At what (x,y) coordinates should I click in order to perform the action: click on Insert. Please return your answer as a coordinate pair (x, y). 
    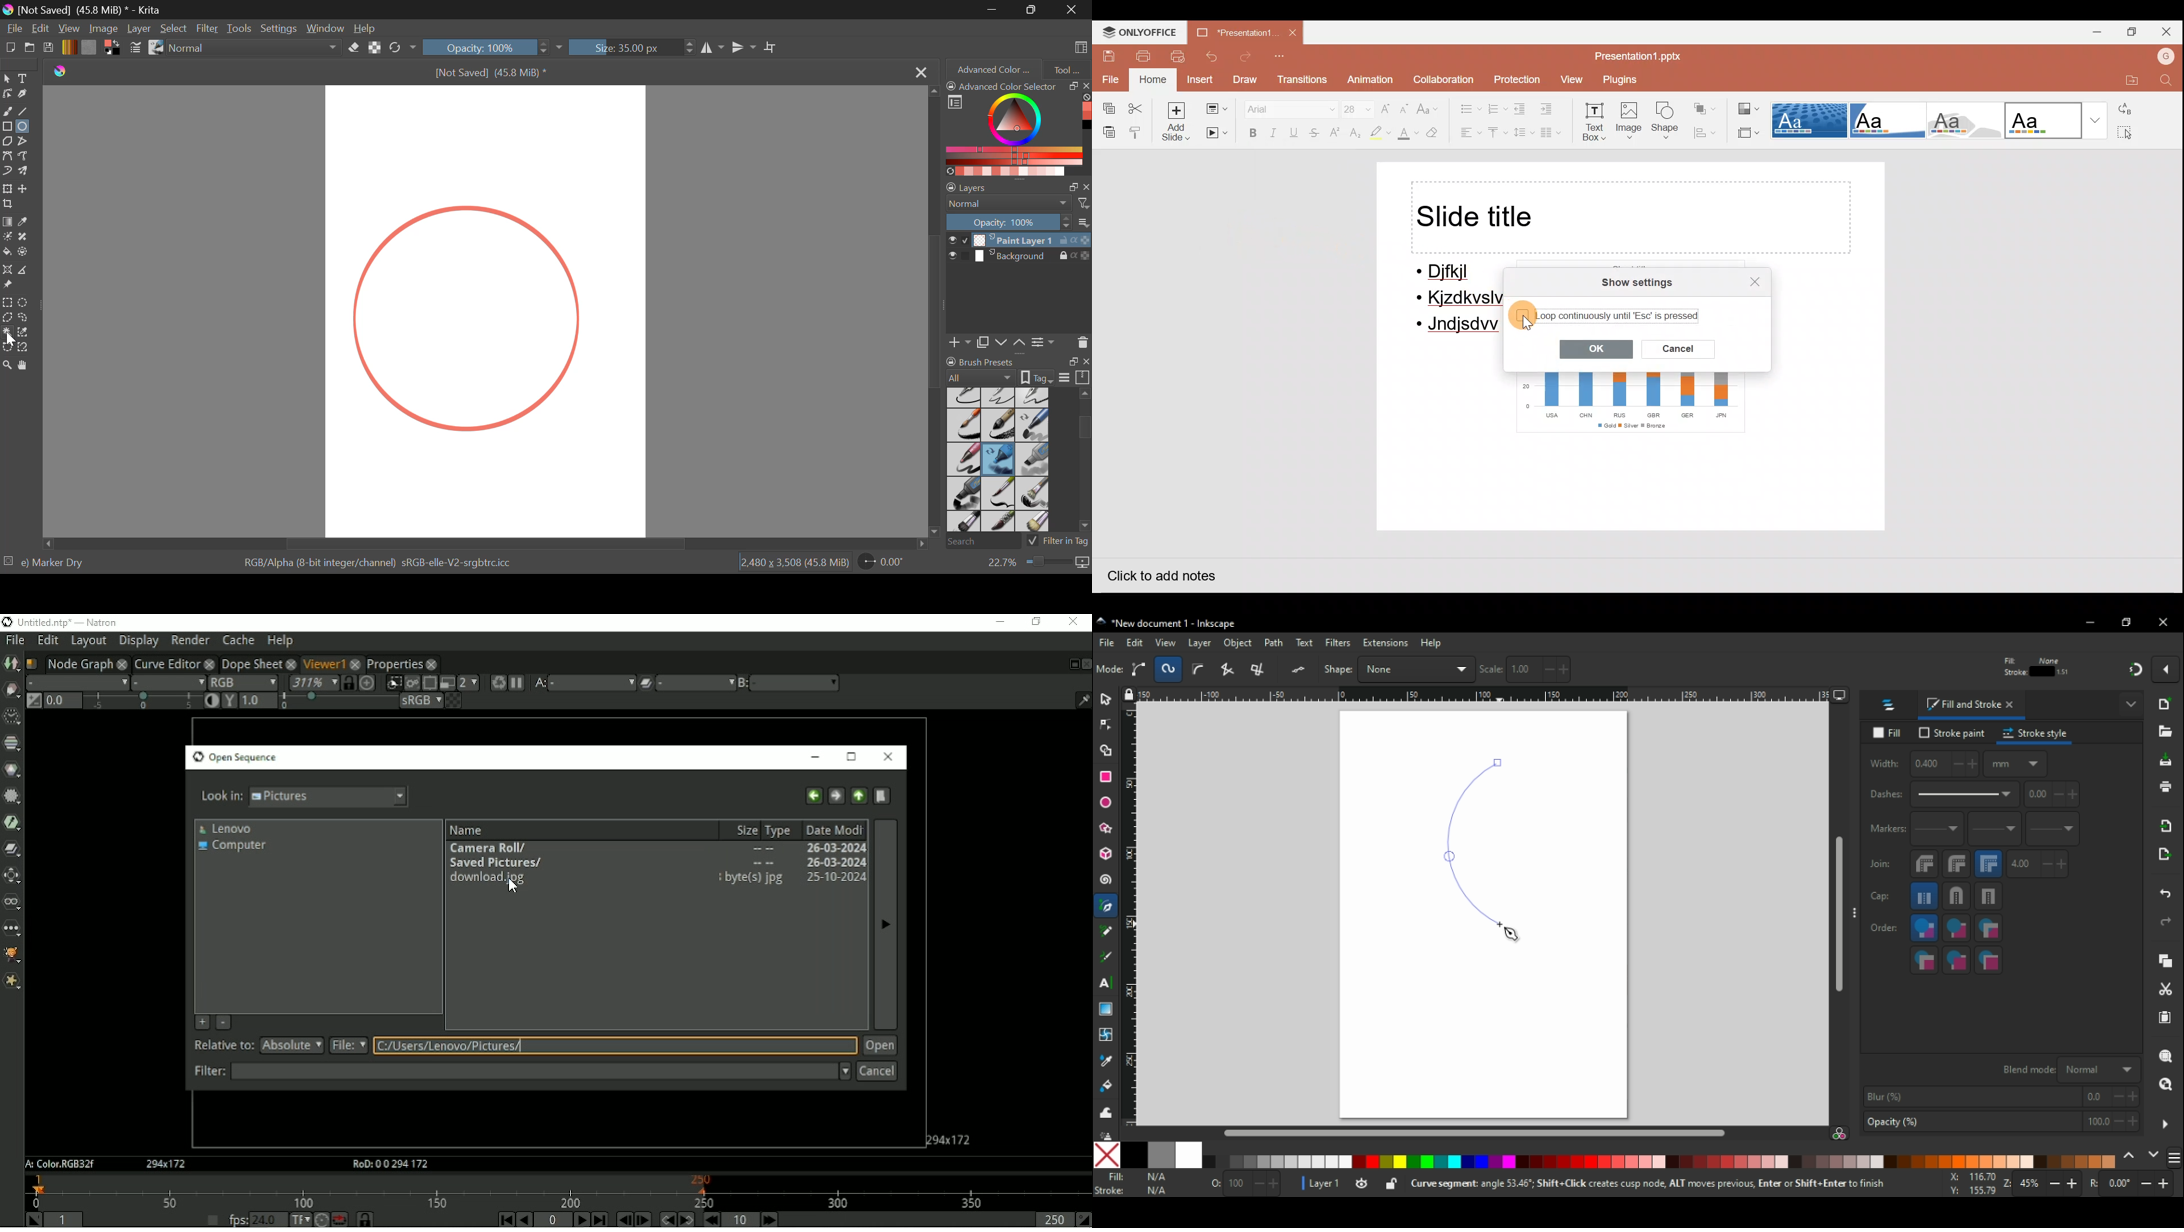
    Looking at the image, I should click on (1197, 80).